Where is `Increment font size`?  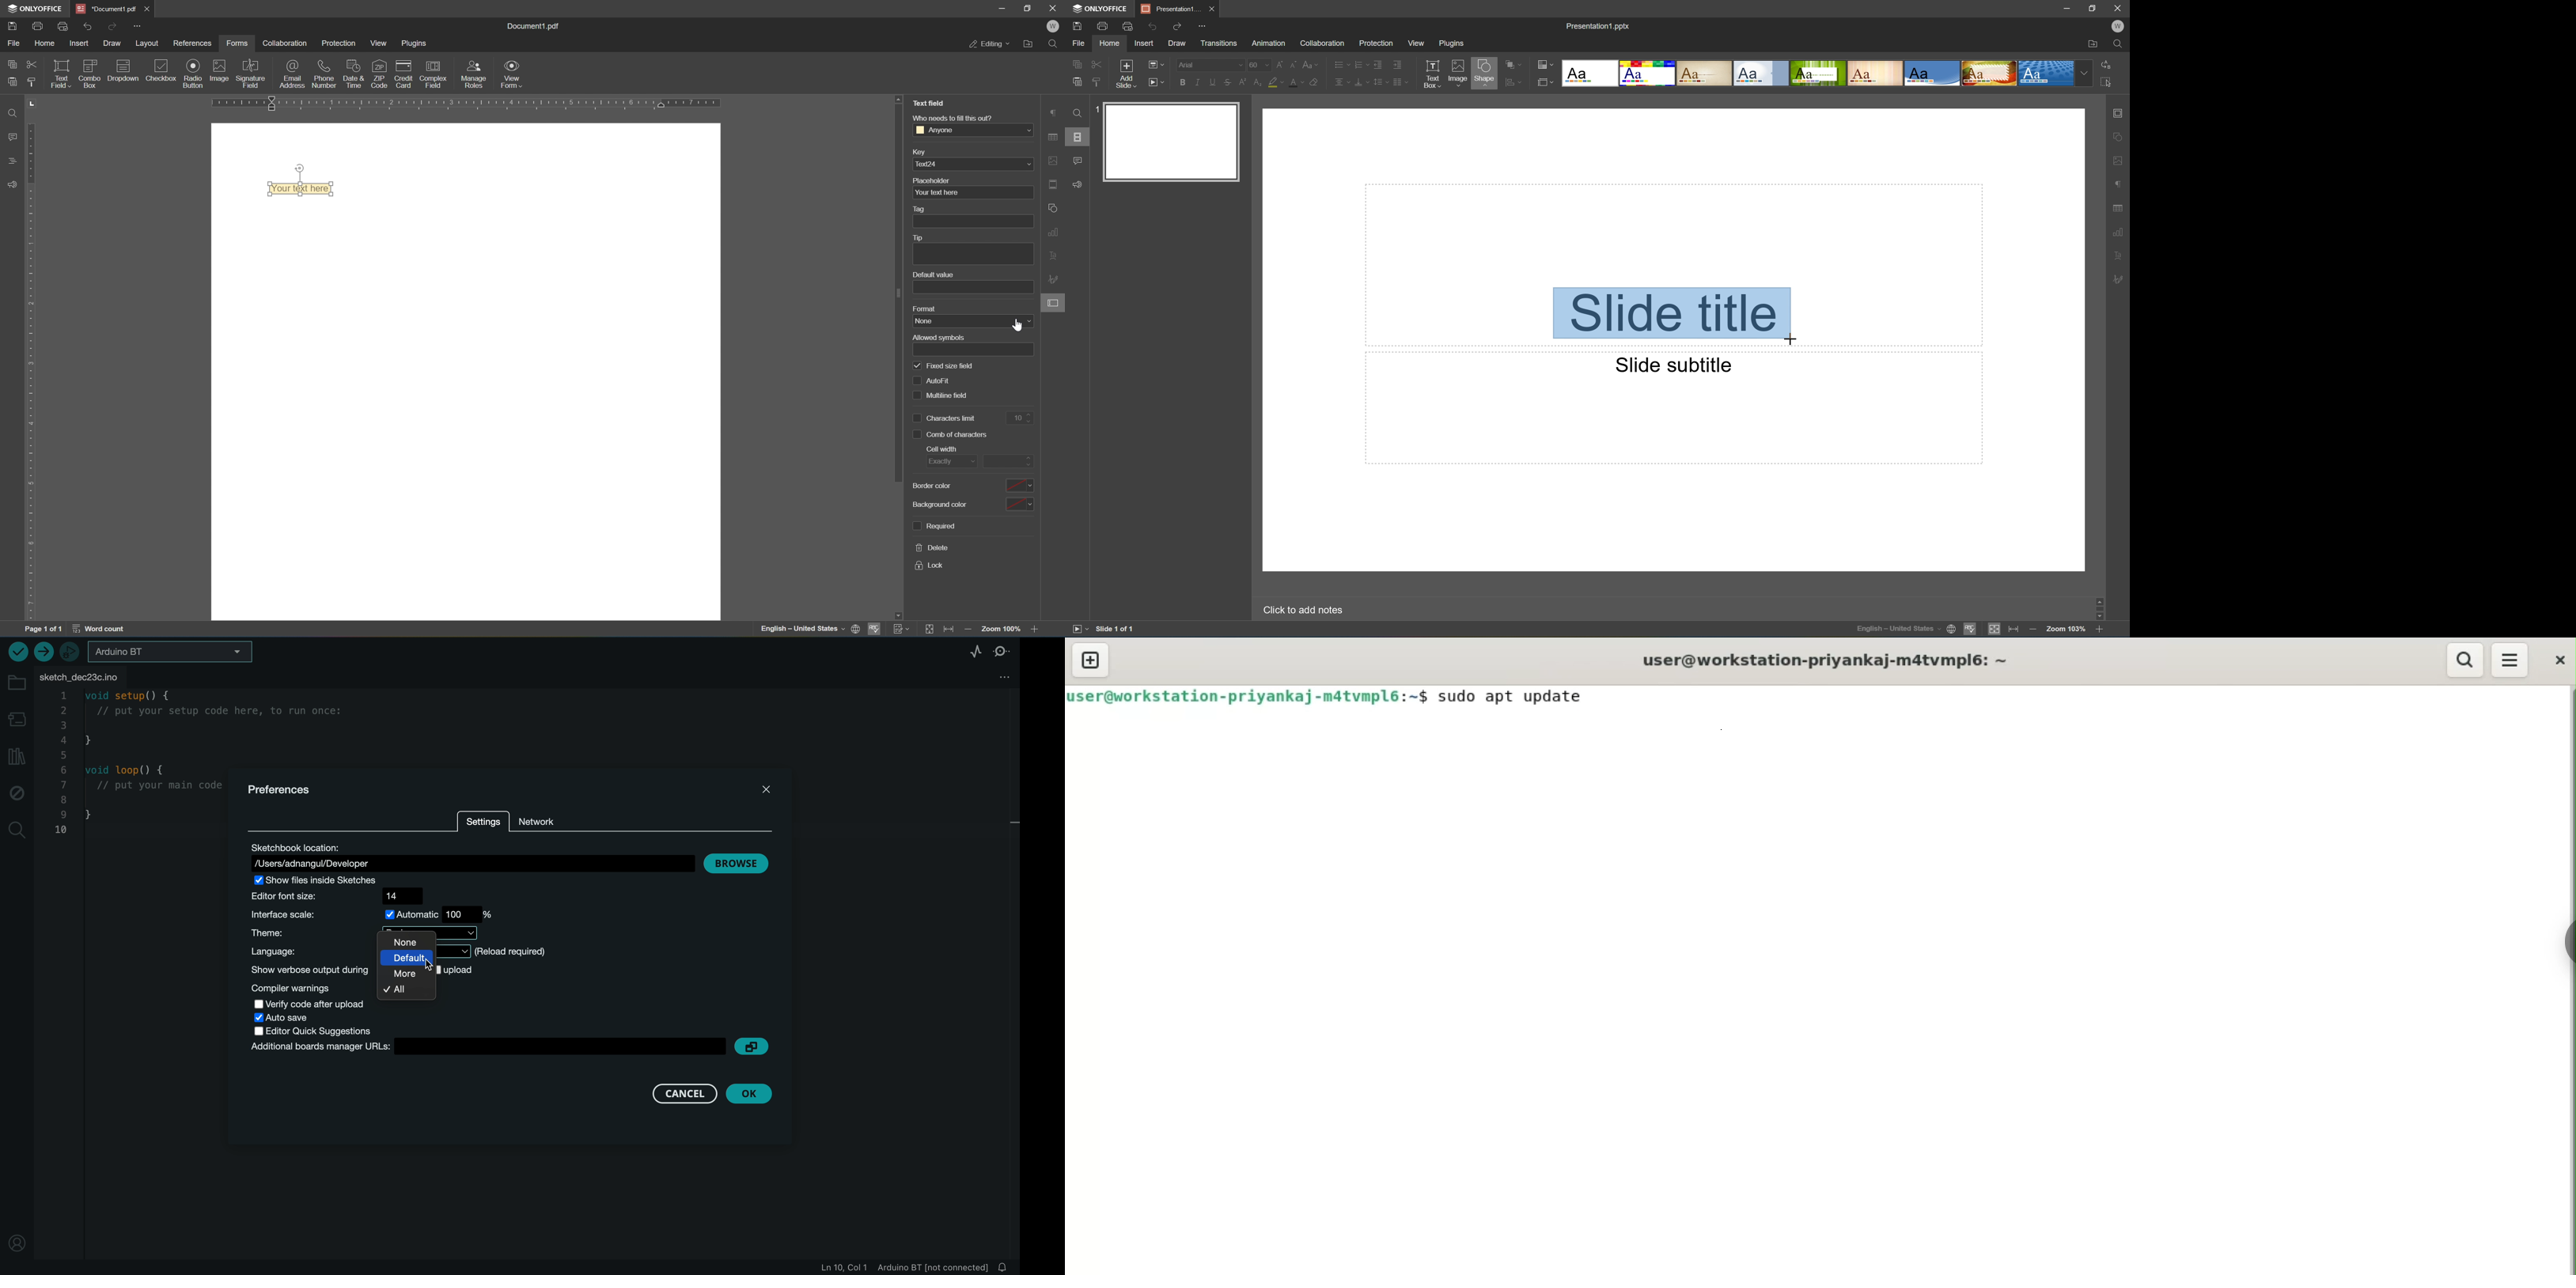 Increment font size is located at coordinates (1278, 64).